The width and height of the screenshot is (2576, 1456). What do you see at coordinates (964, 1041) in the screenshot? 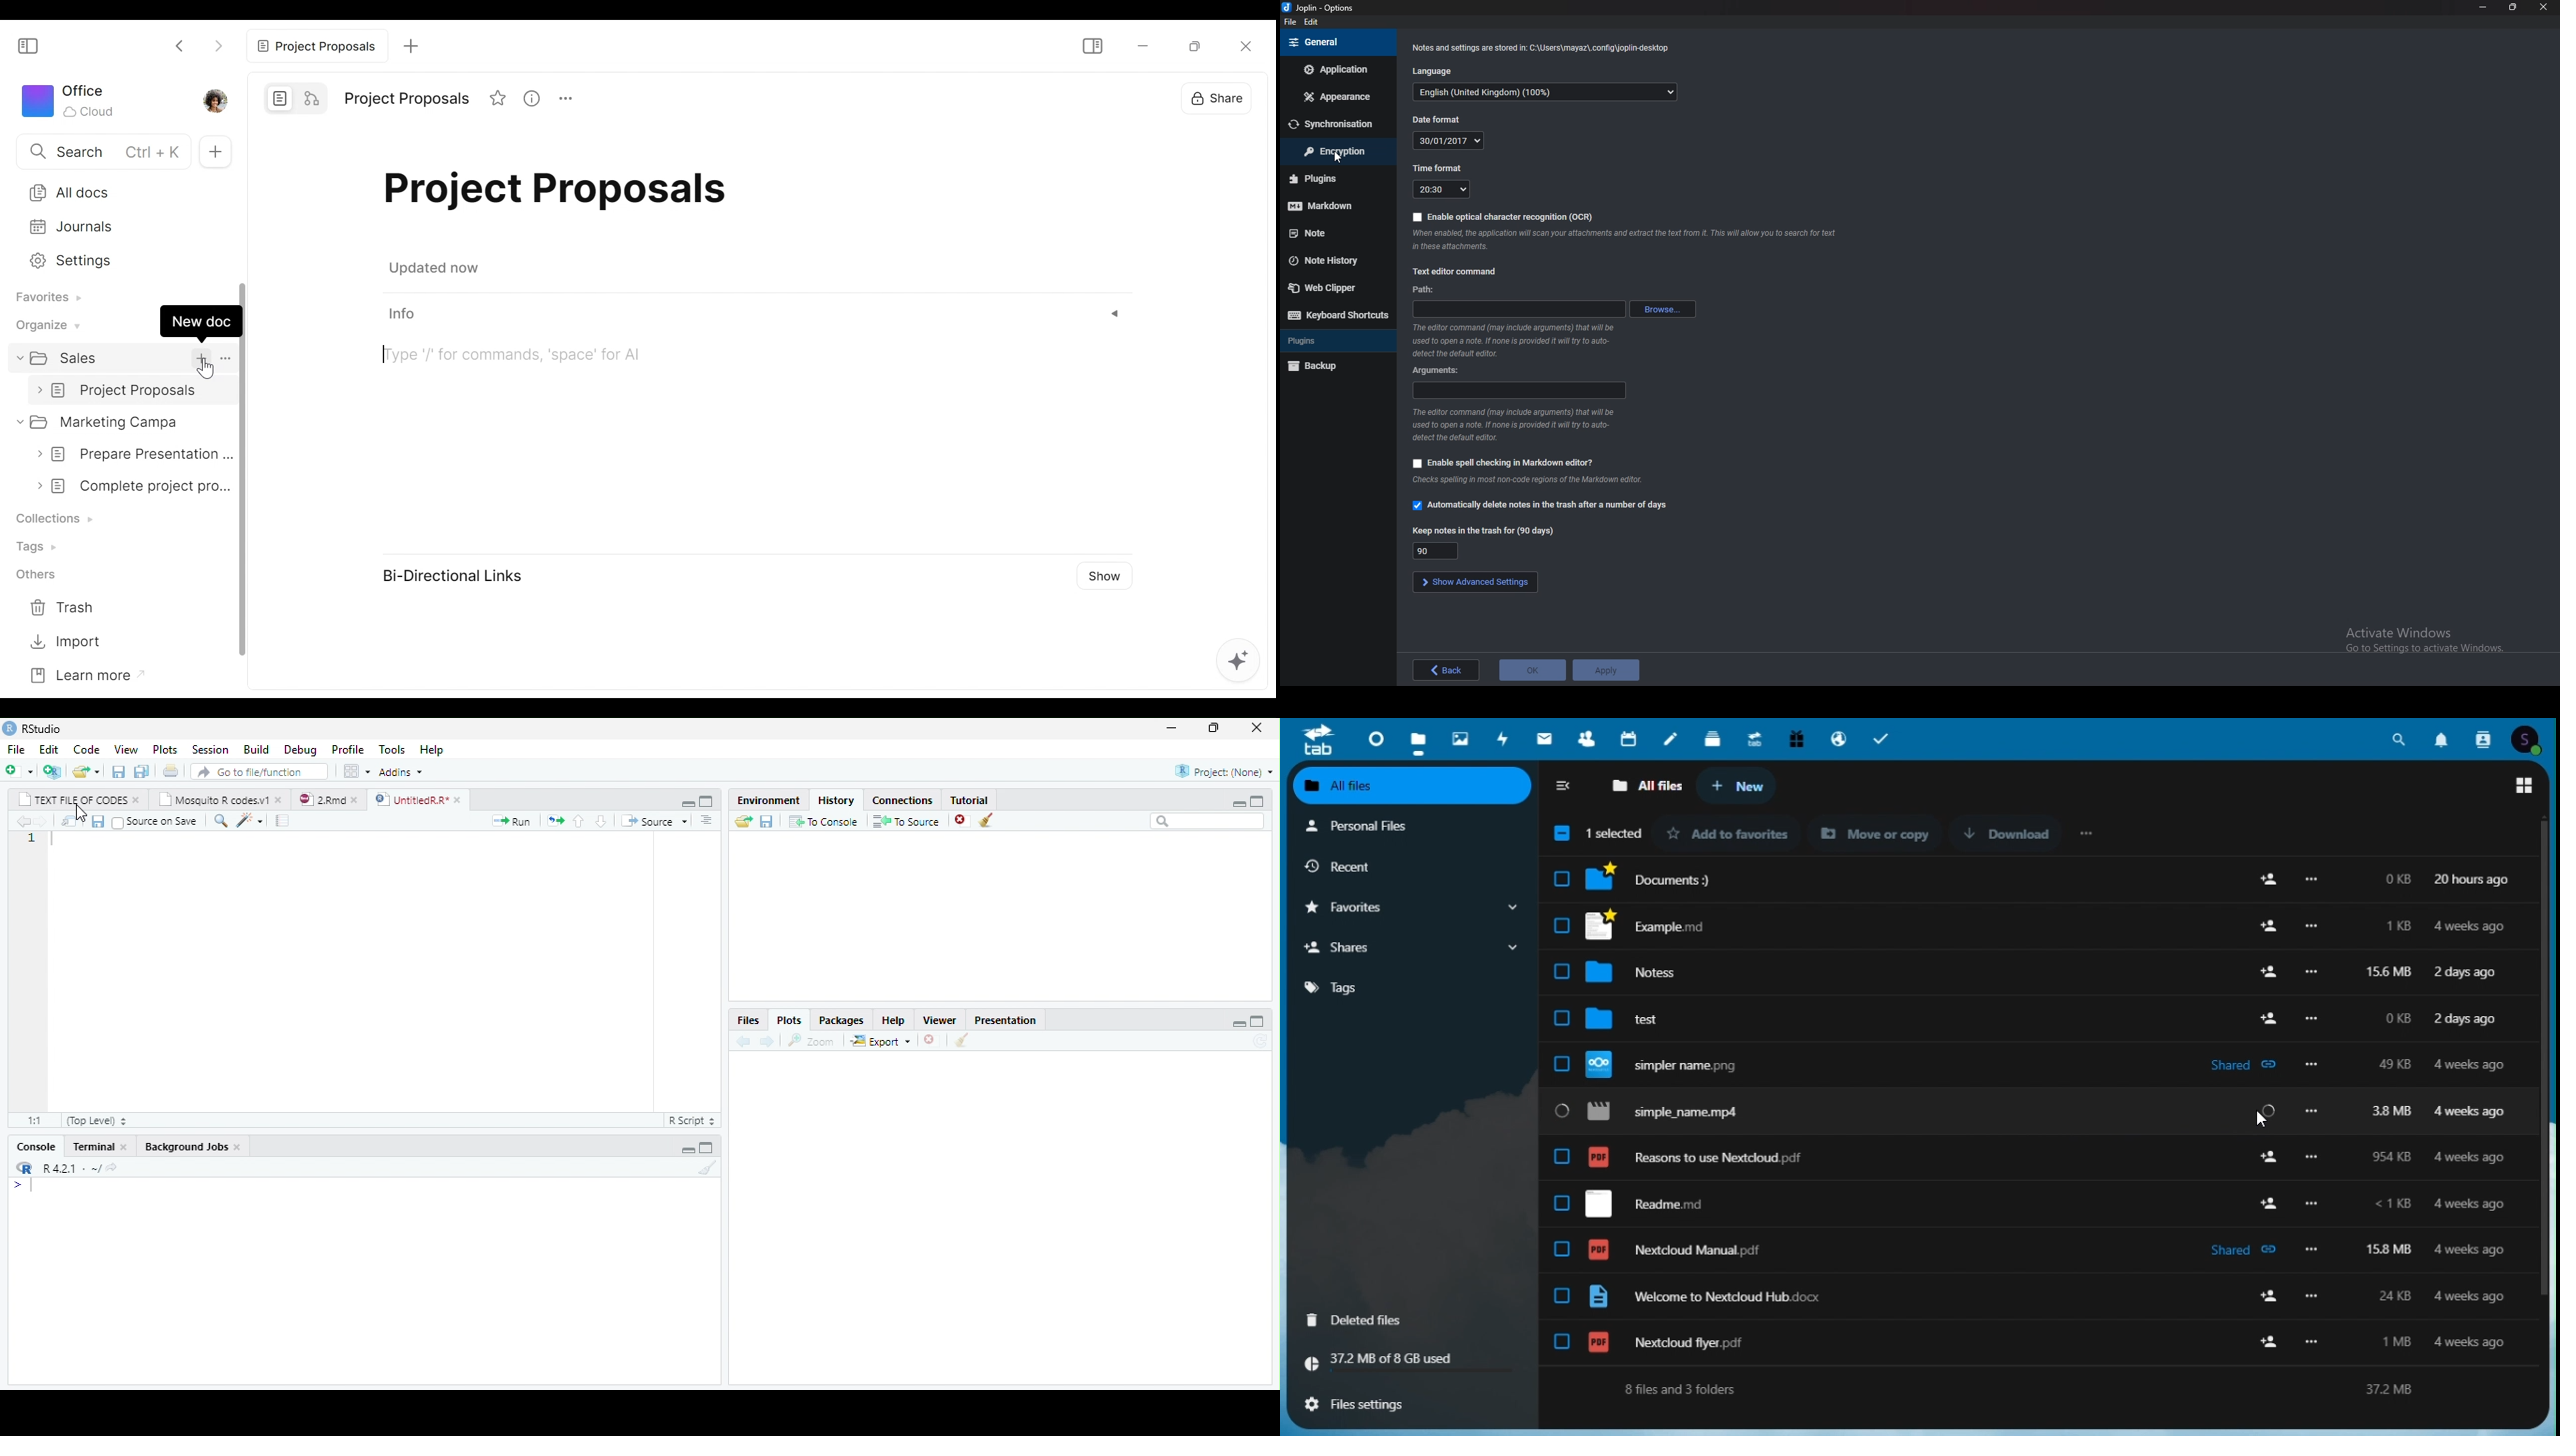
I see `clean` at bounding box center [964, 1041].